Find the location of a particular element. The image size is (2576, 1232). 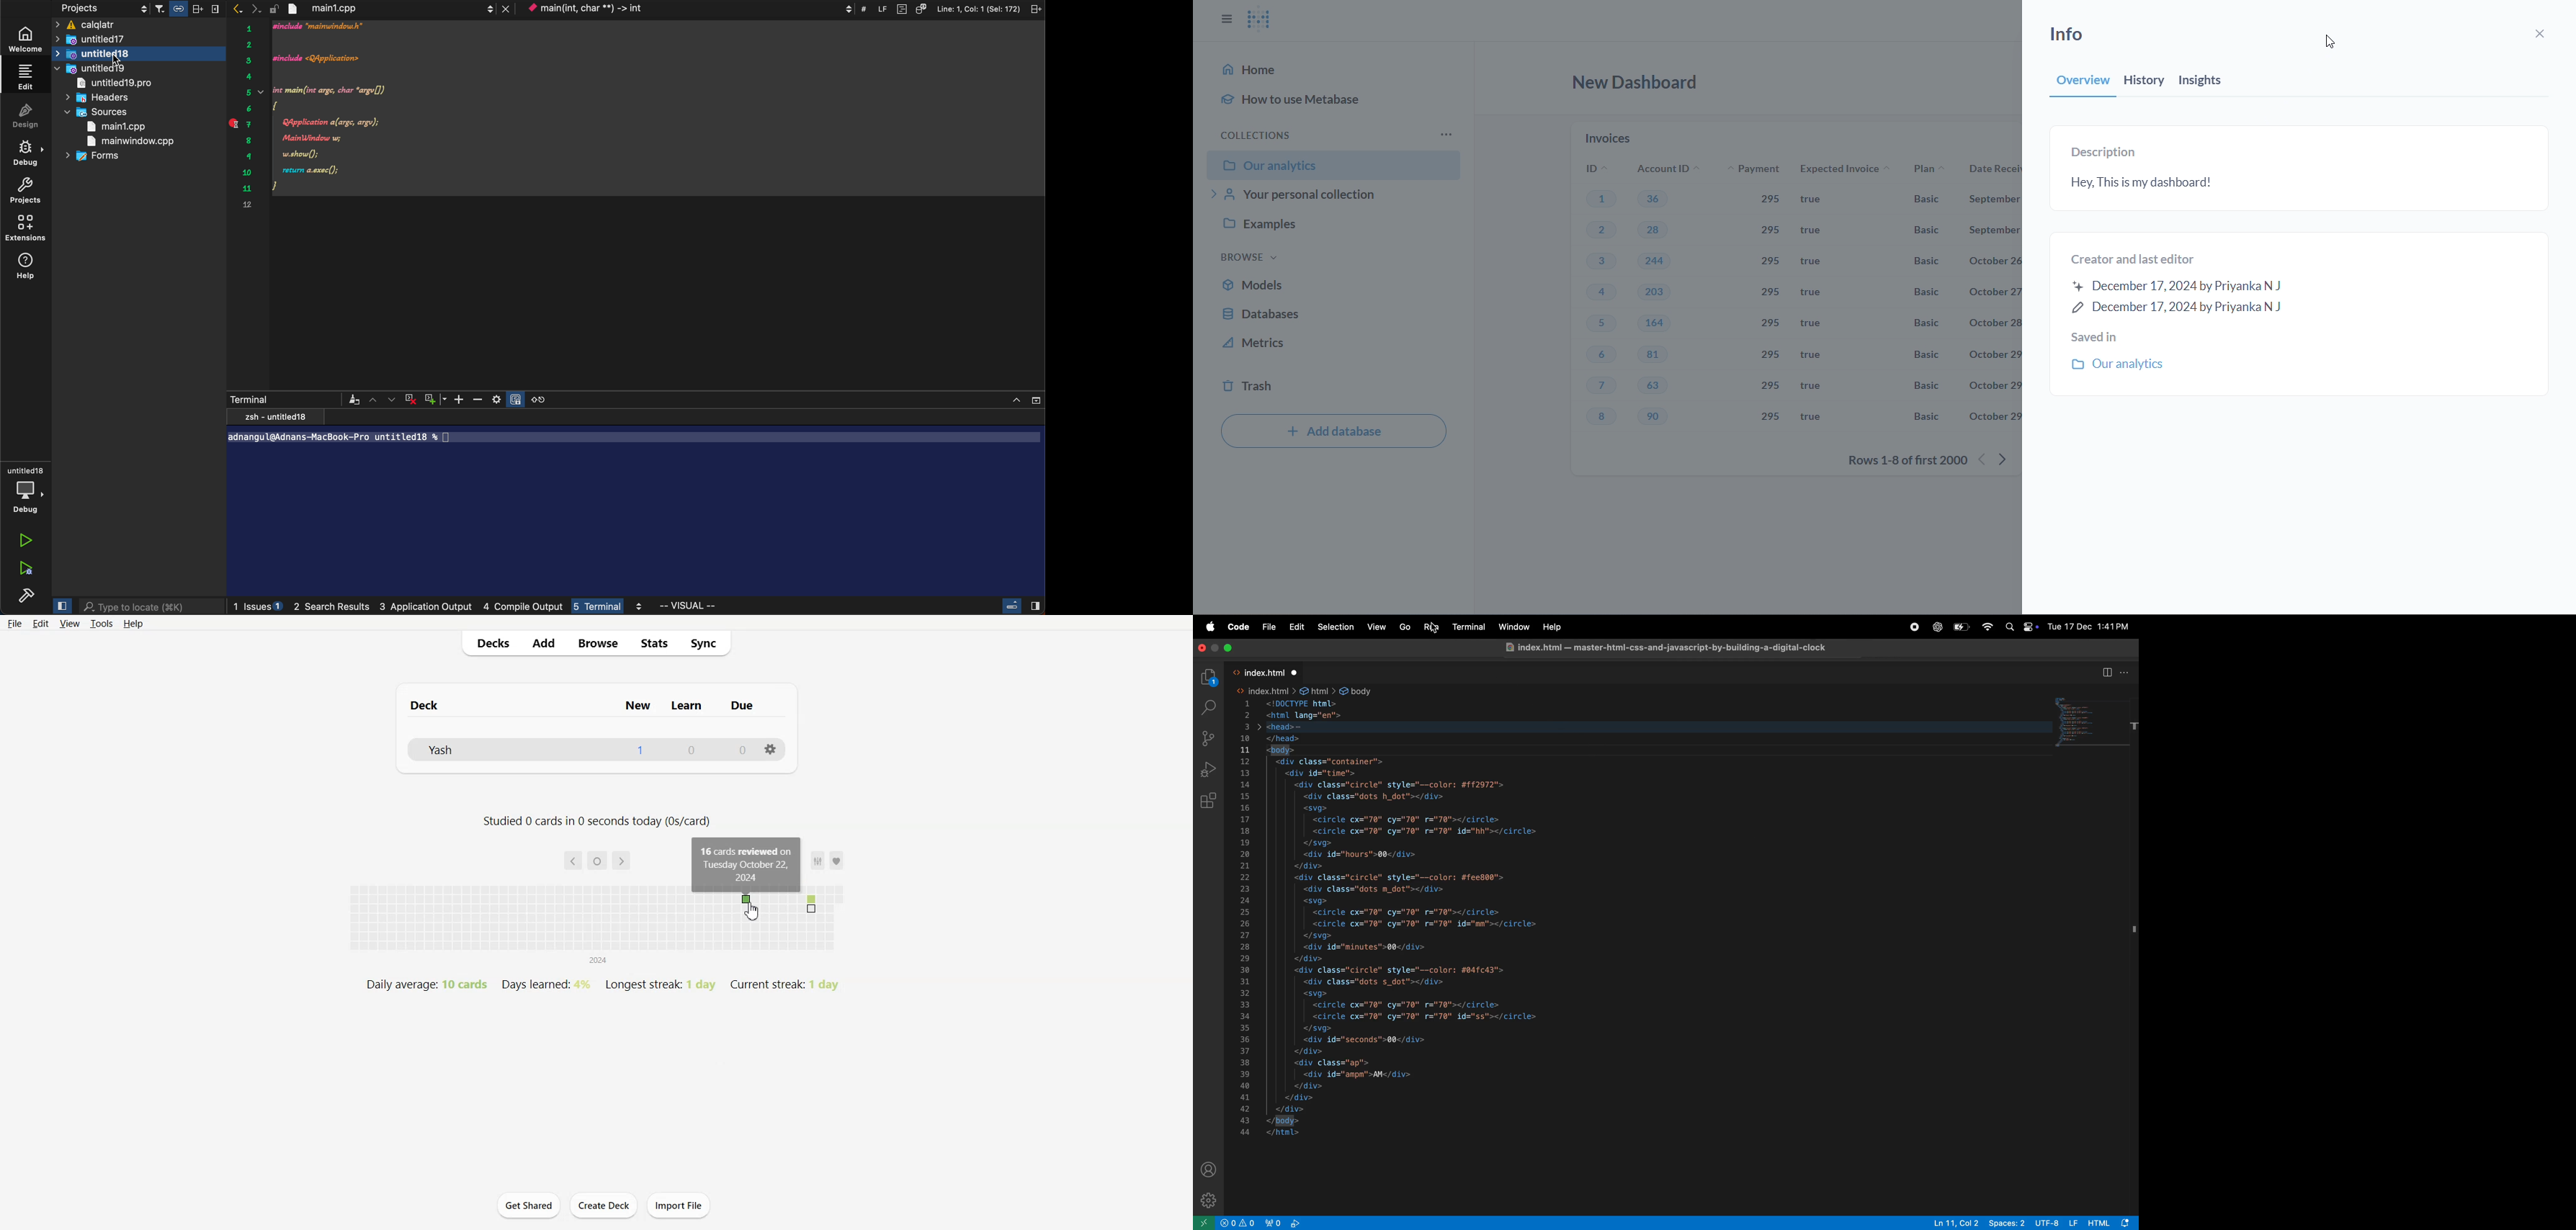

cross is located at coordinates (414, 398).